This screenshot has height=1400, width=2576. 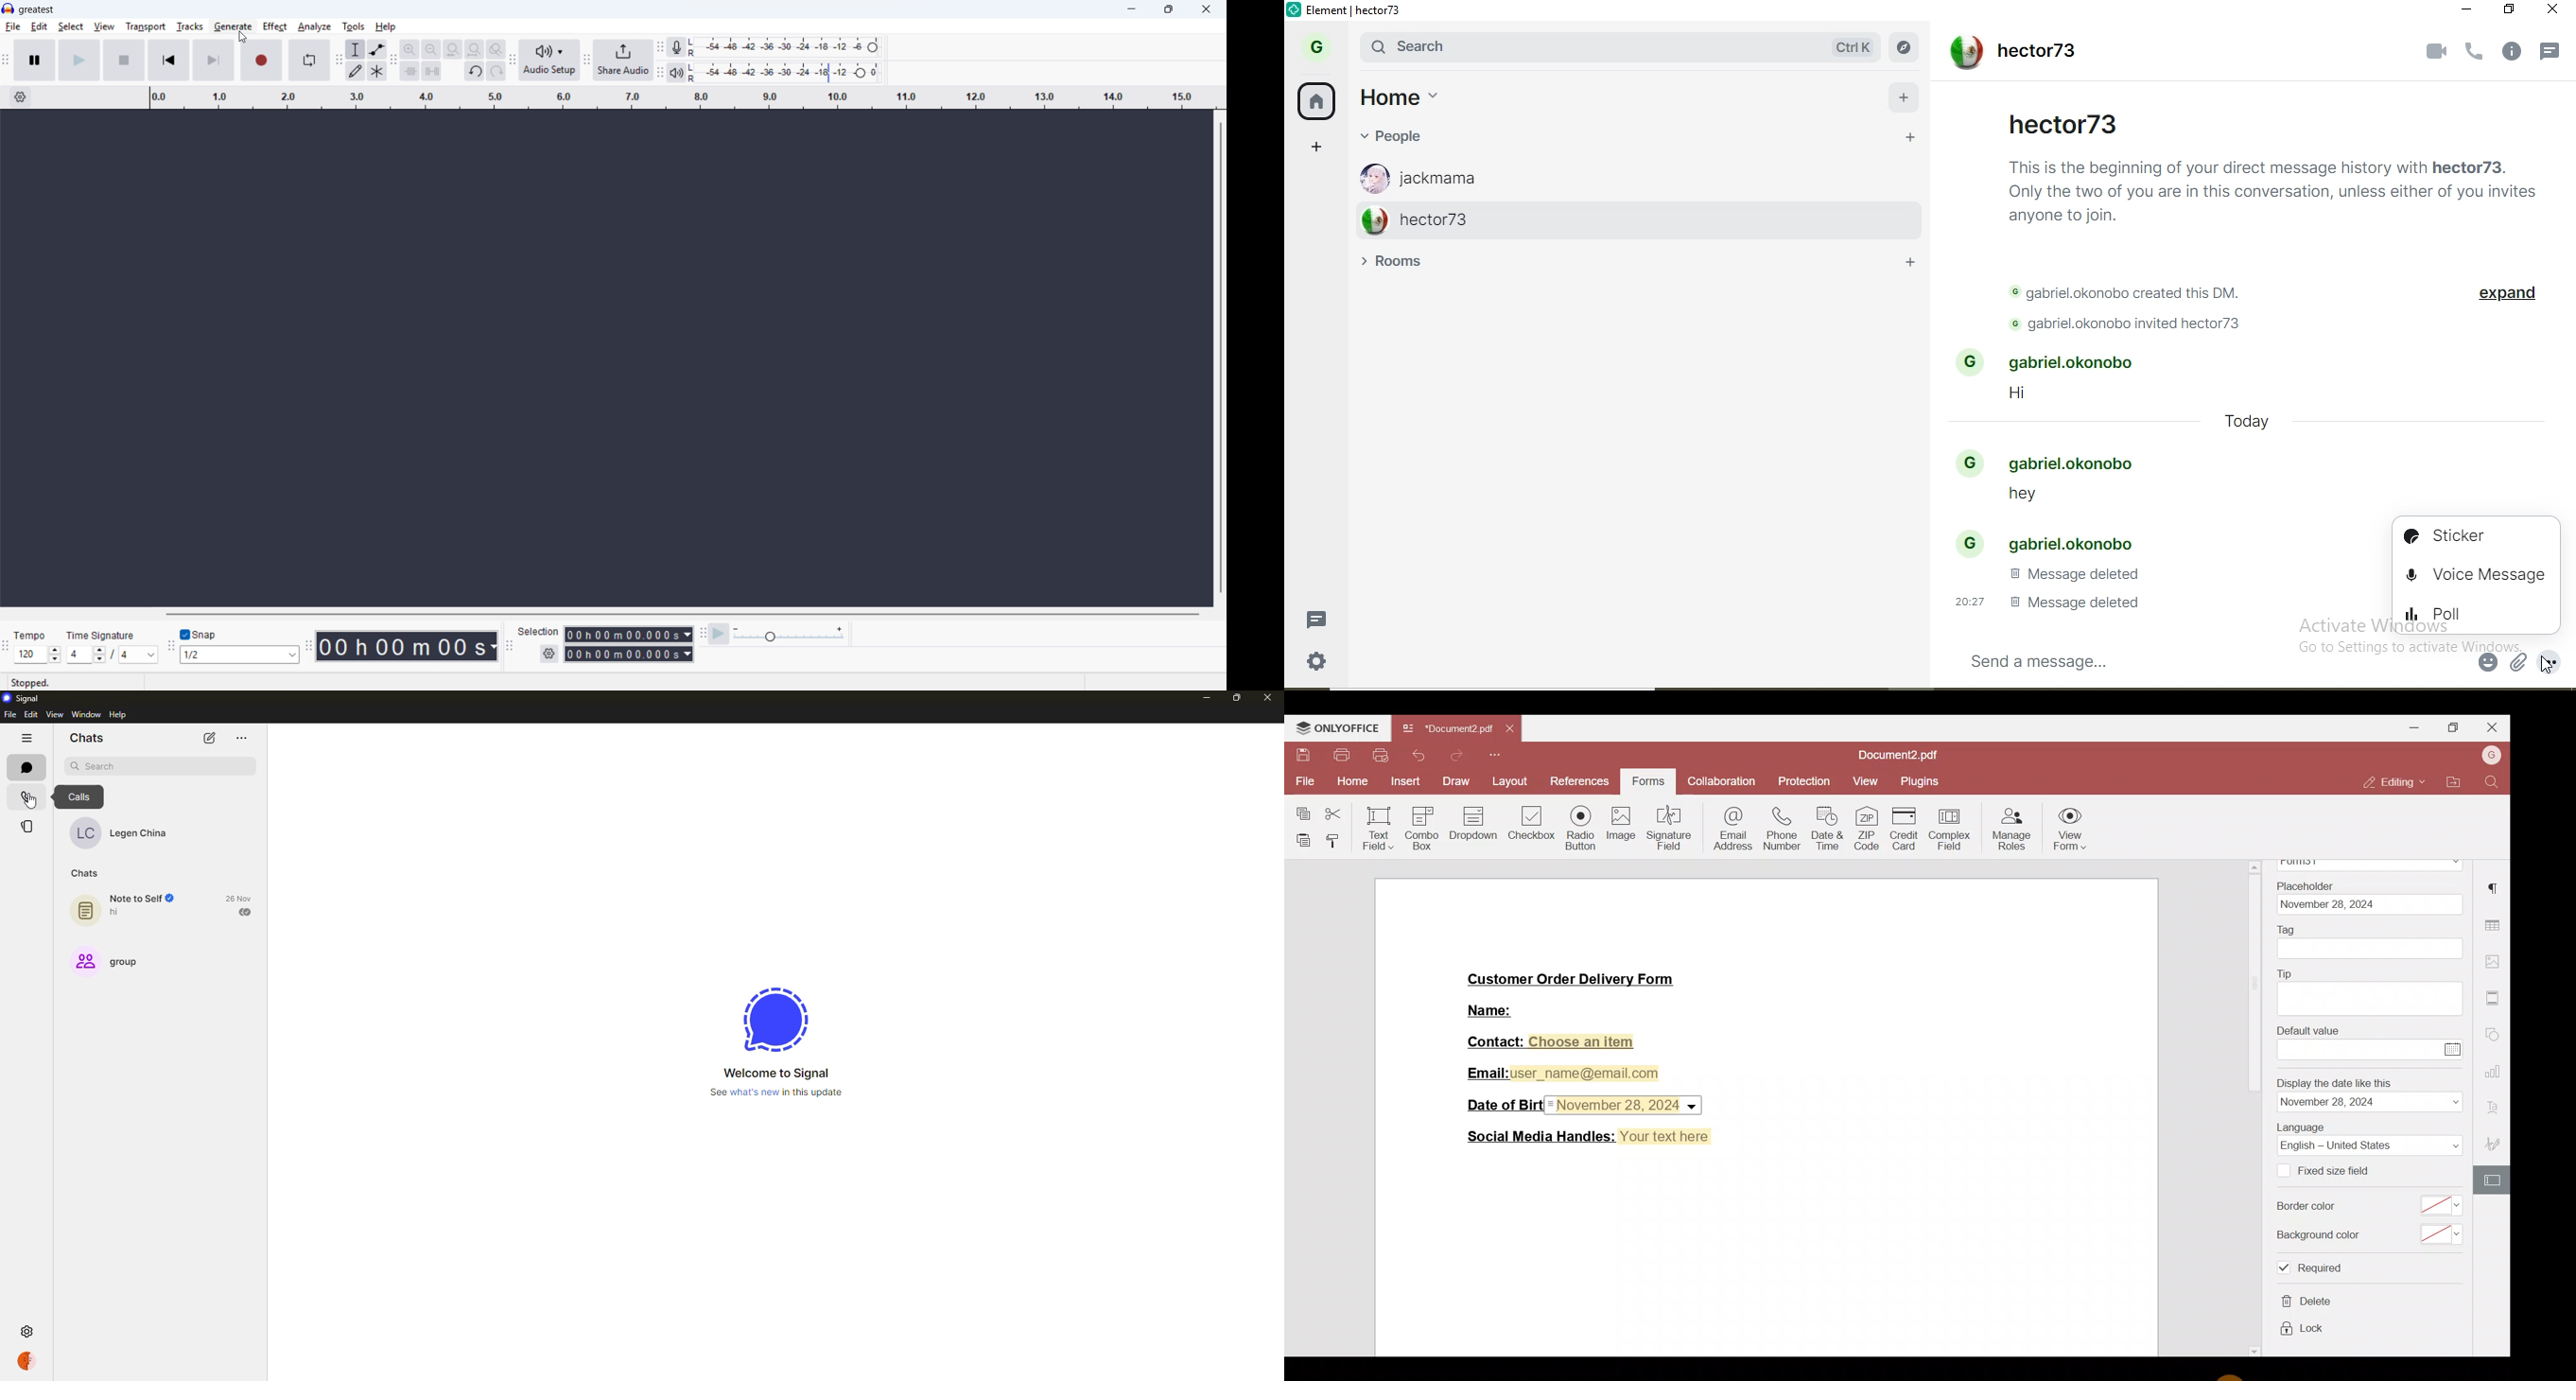 What do you see at coordinates (80, 797) in the screenshot?
I see `calls` at bounding box center [80, 797].